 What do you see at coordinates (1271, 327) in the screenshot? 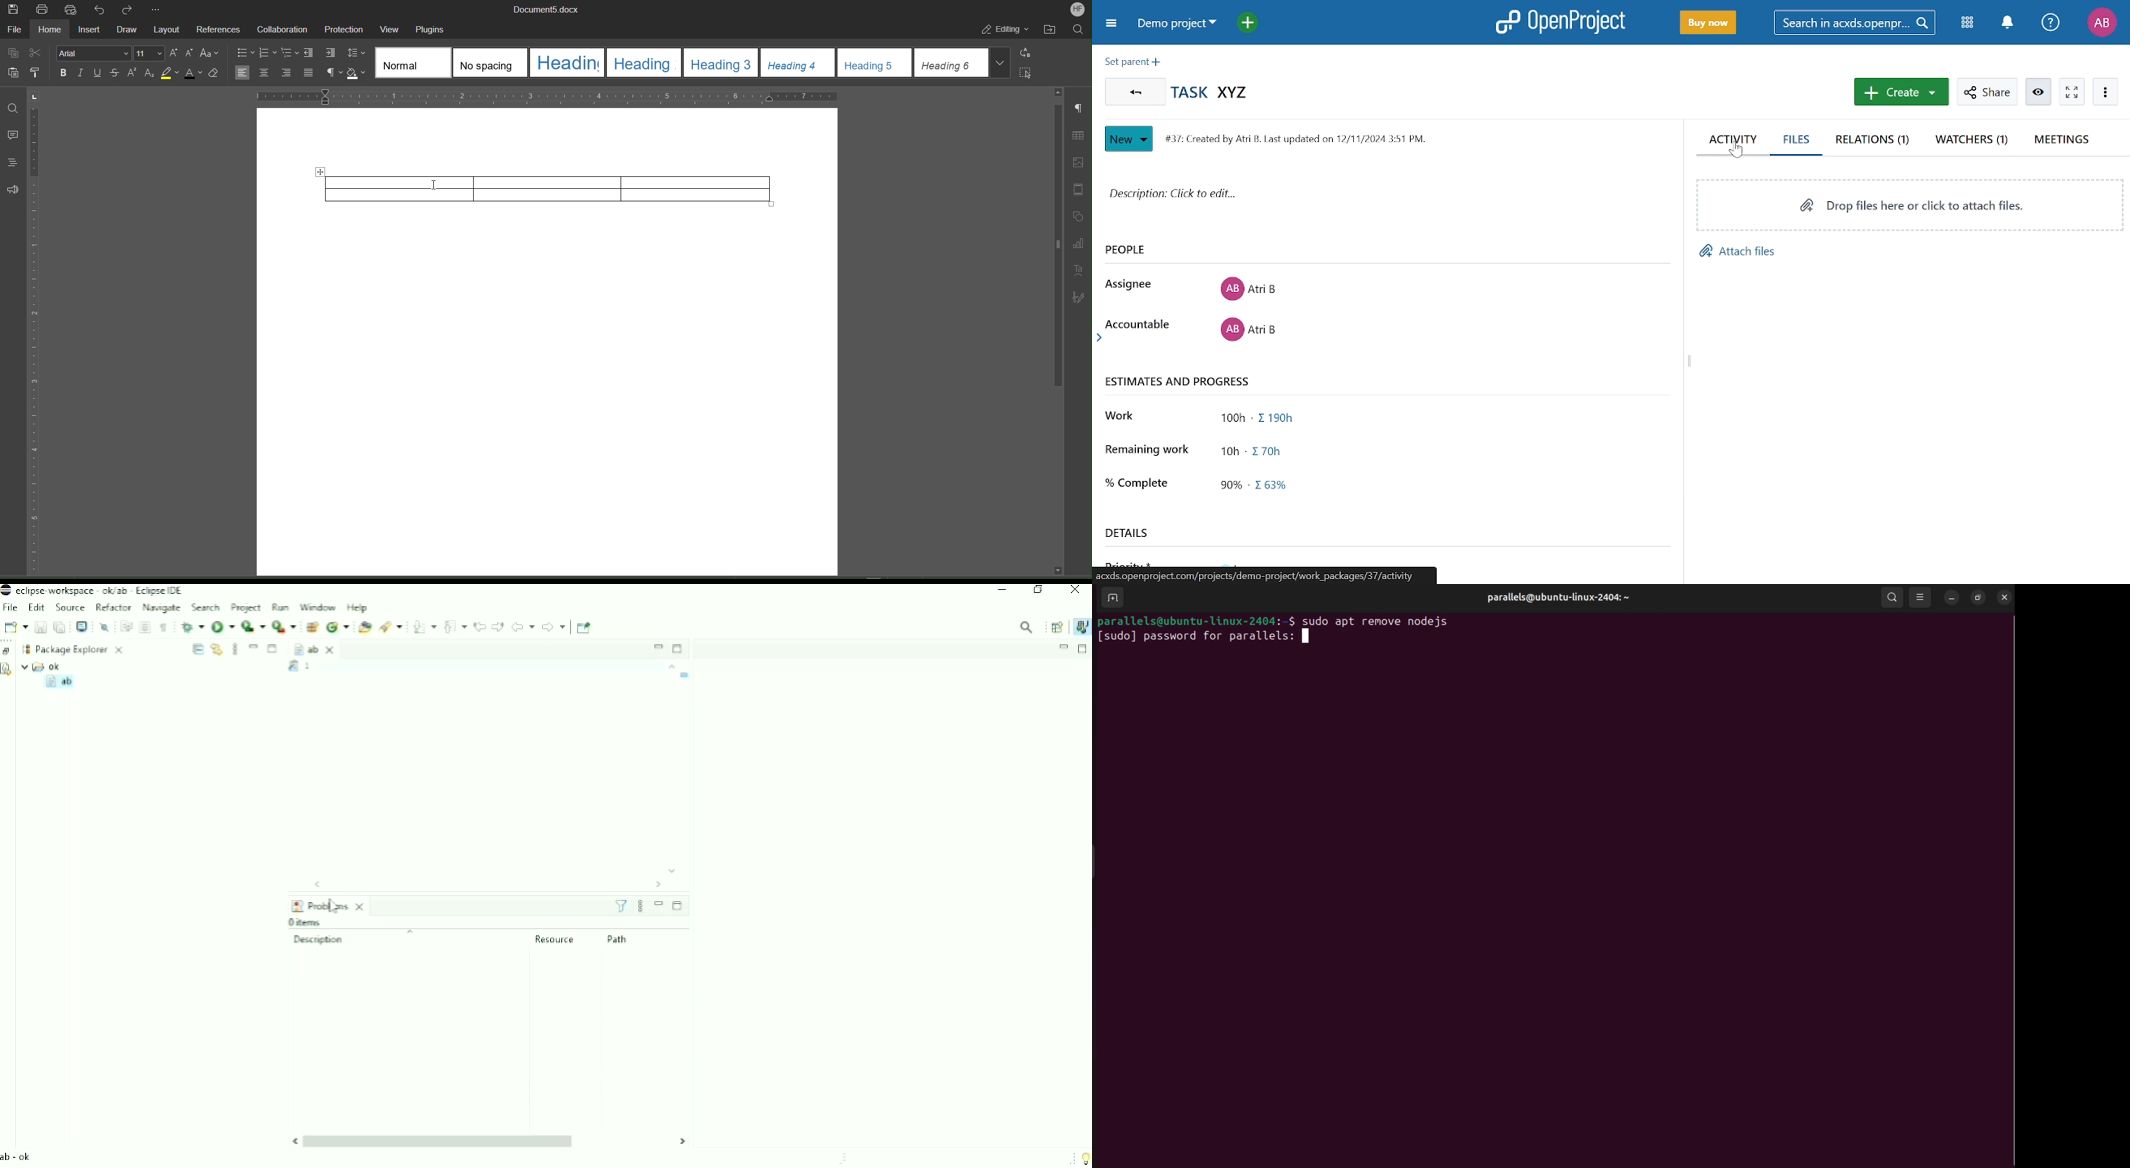
I see `Accountable` at bounding box center [1271, 327].